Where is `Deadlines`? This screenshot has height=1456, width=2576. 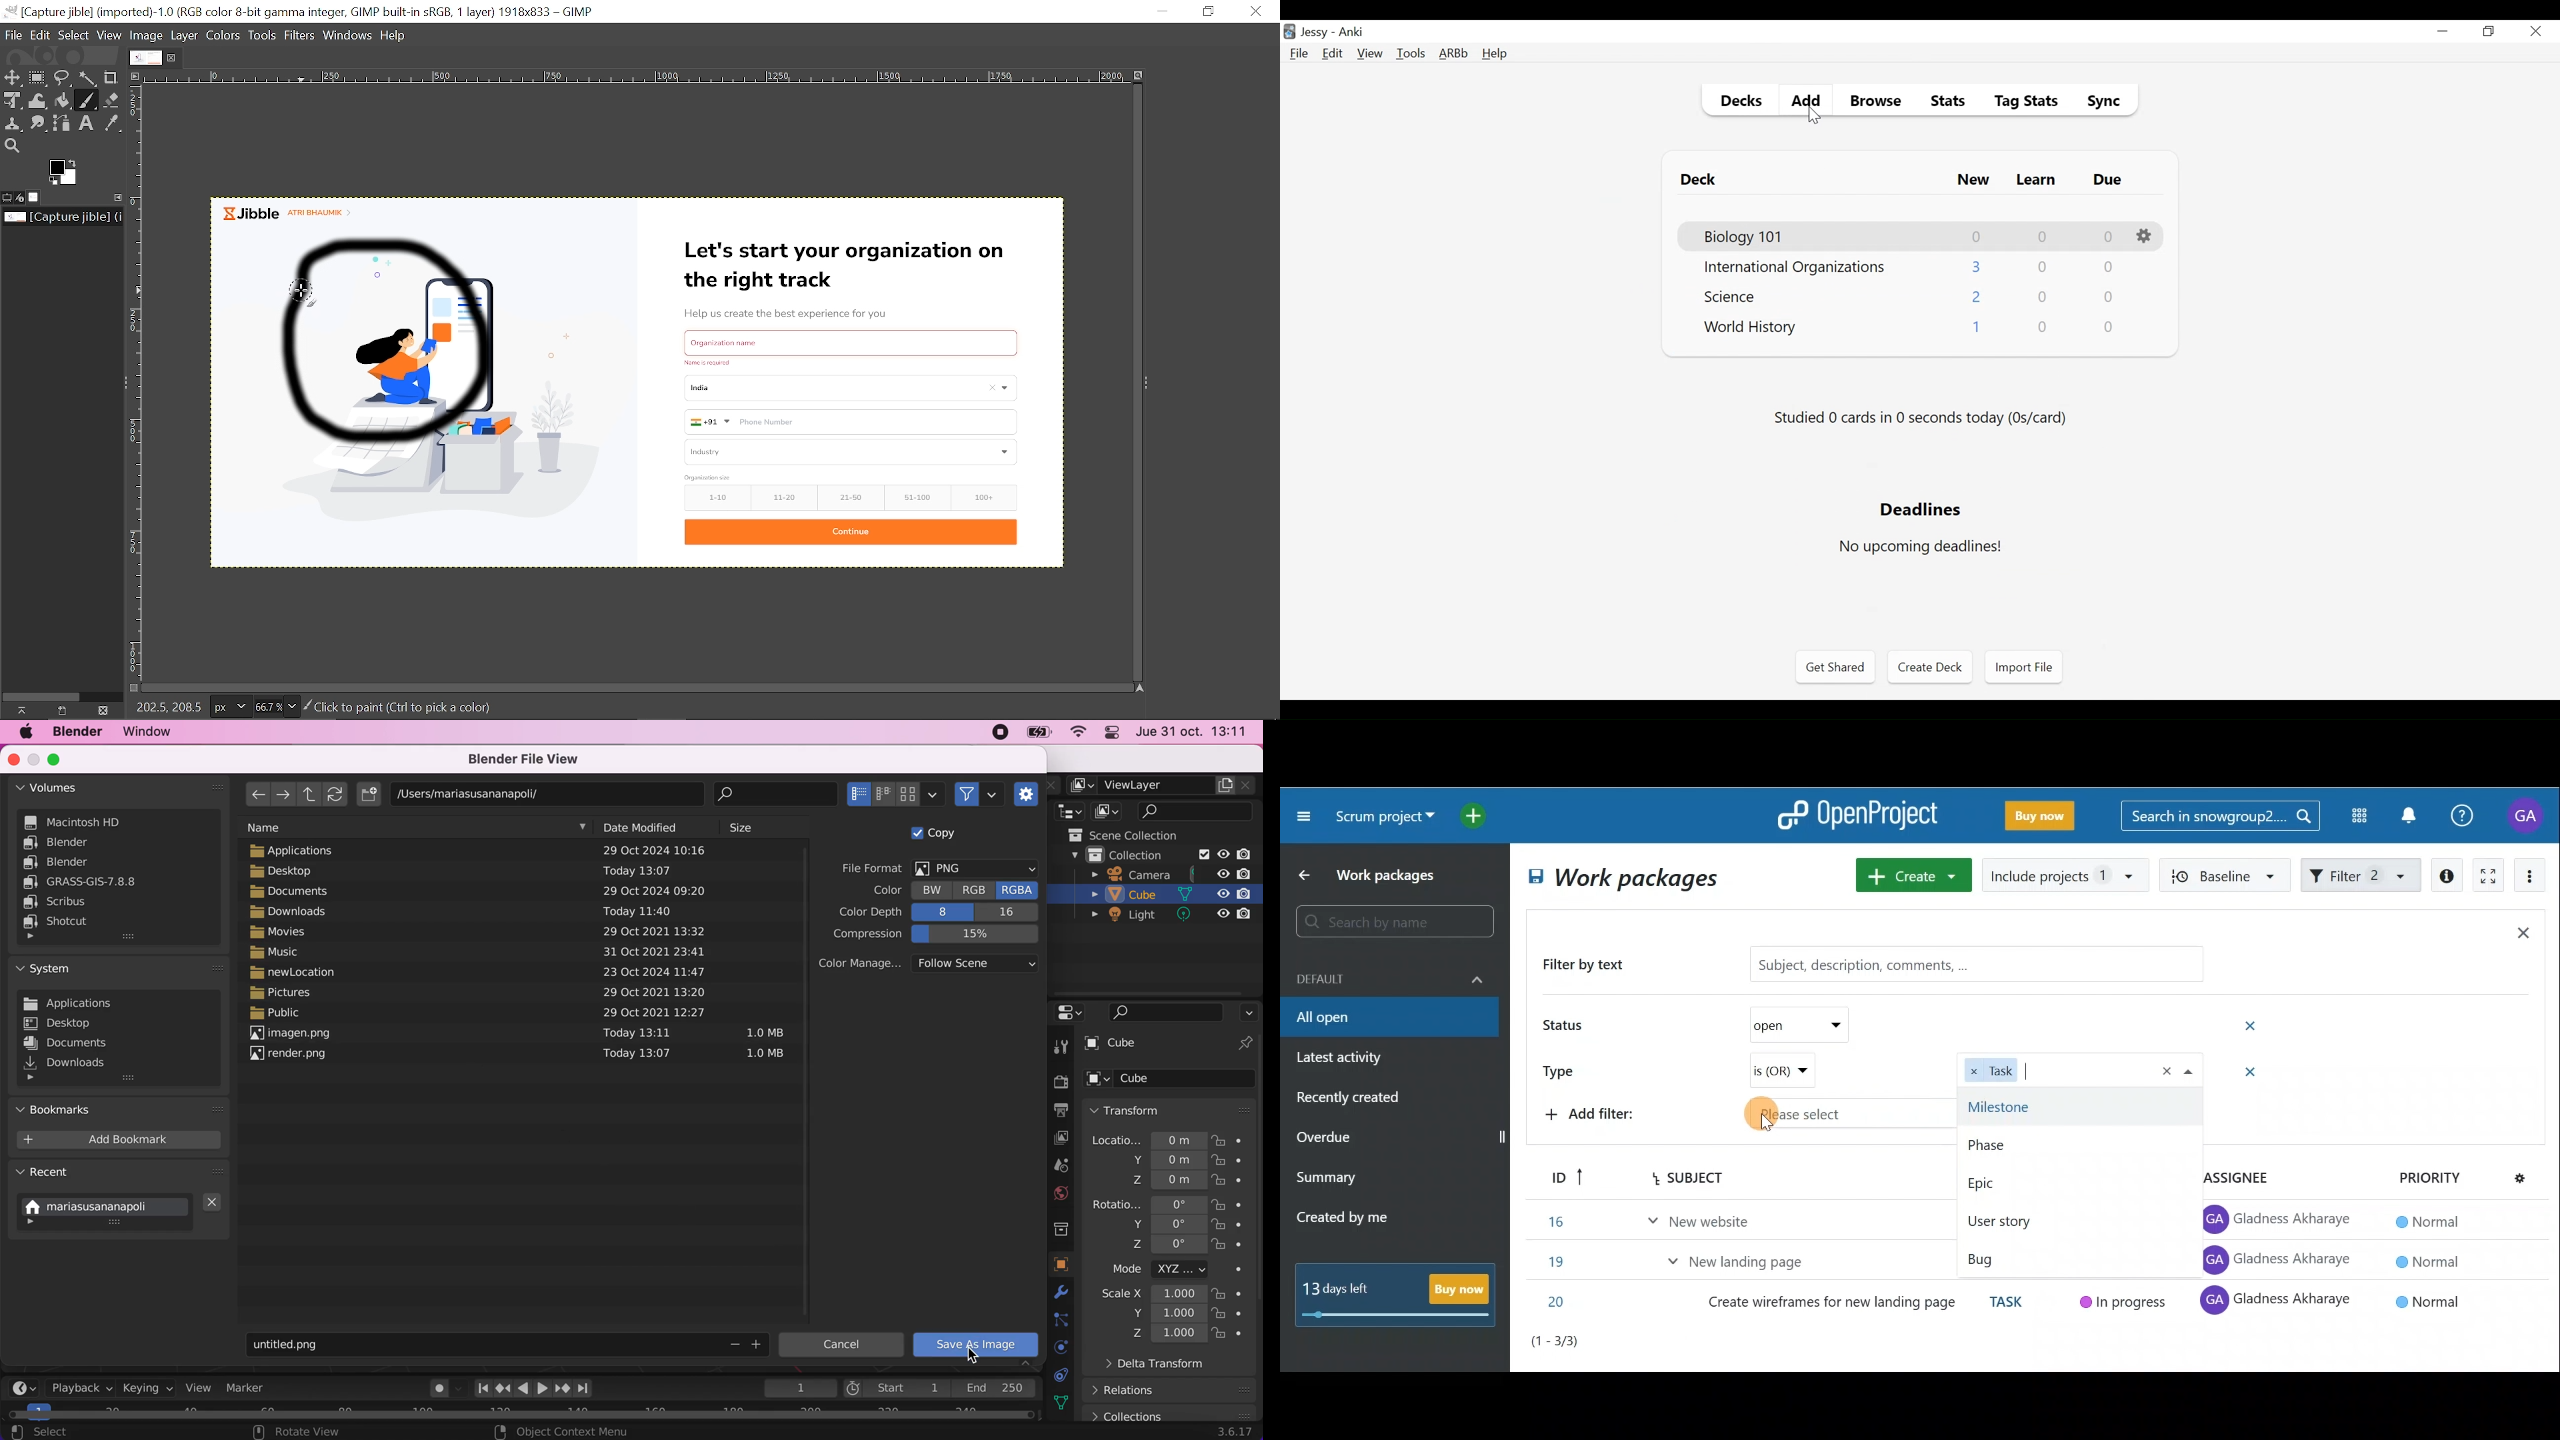 Deadlines is located at coordinates (1922, 509).